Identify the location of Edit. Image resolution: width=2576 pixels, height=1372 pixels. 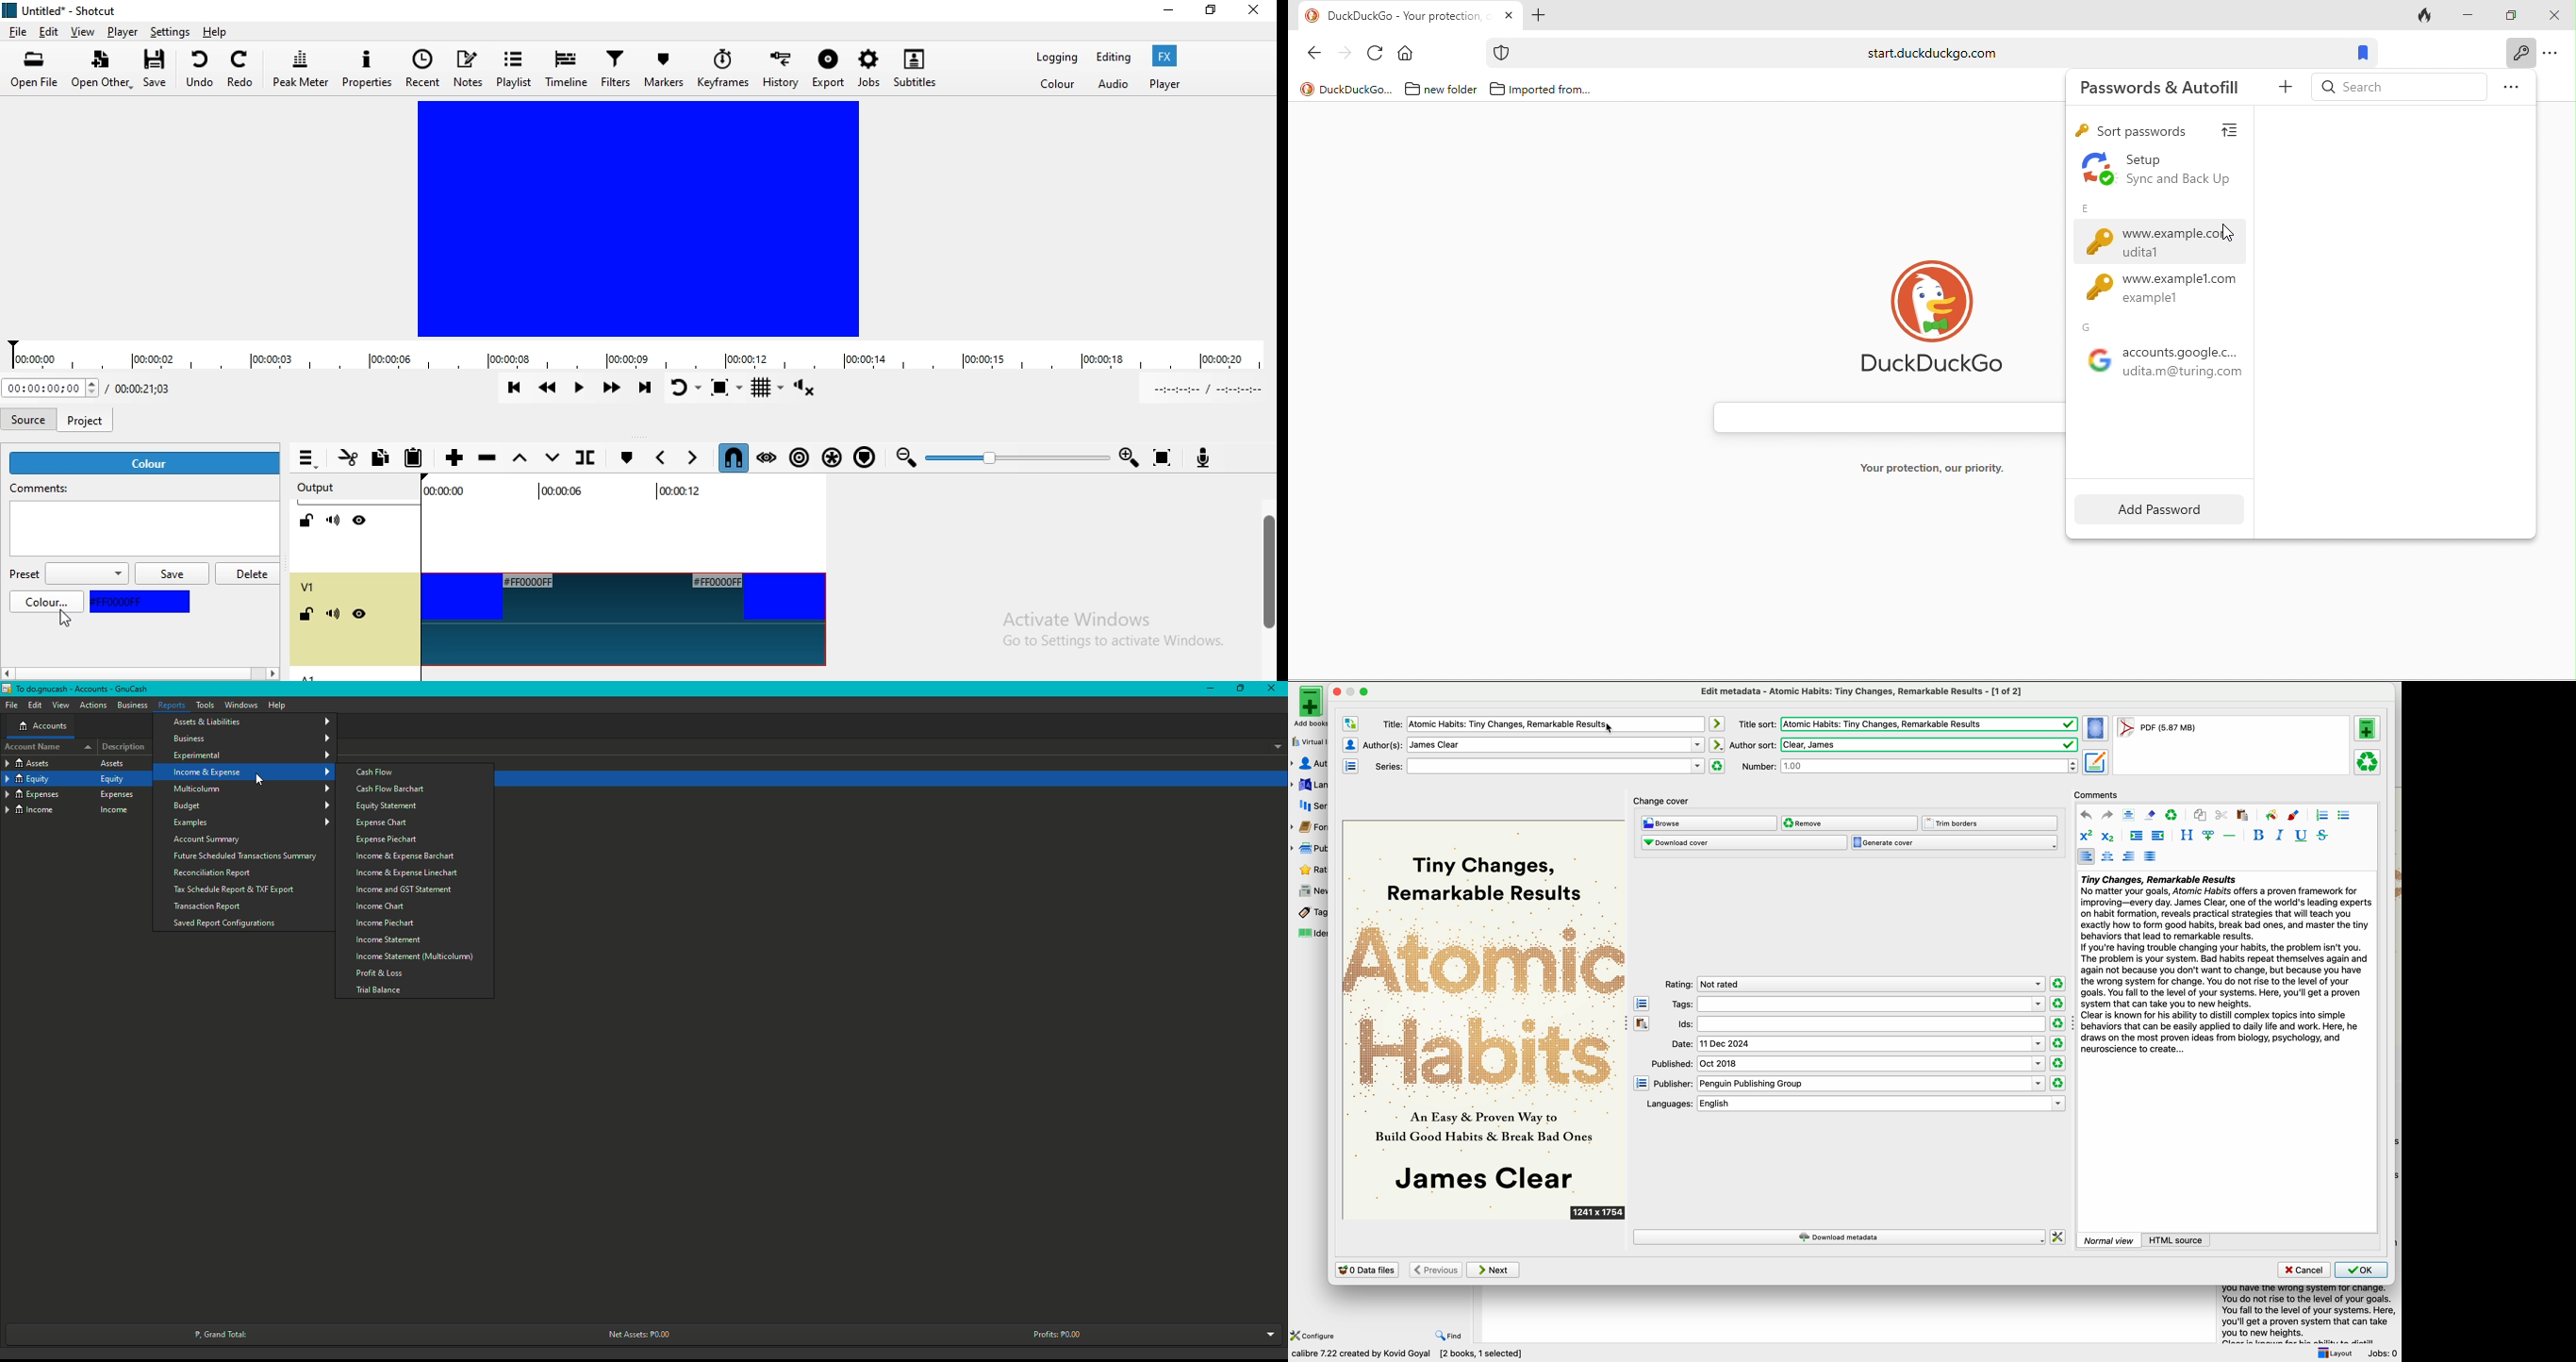
(50, 31).